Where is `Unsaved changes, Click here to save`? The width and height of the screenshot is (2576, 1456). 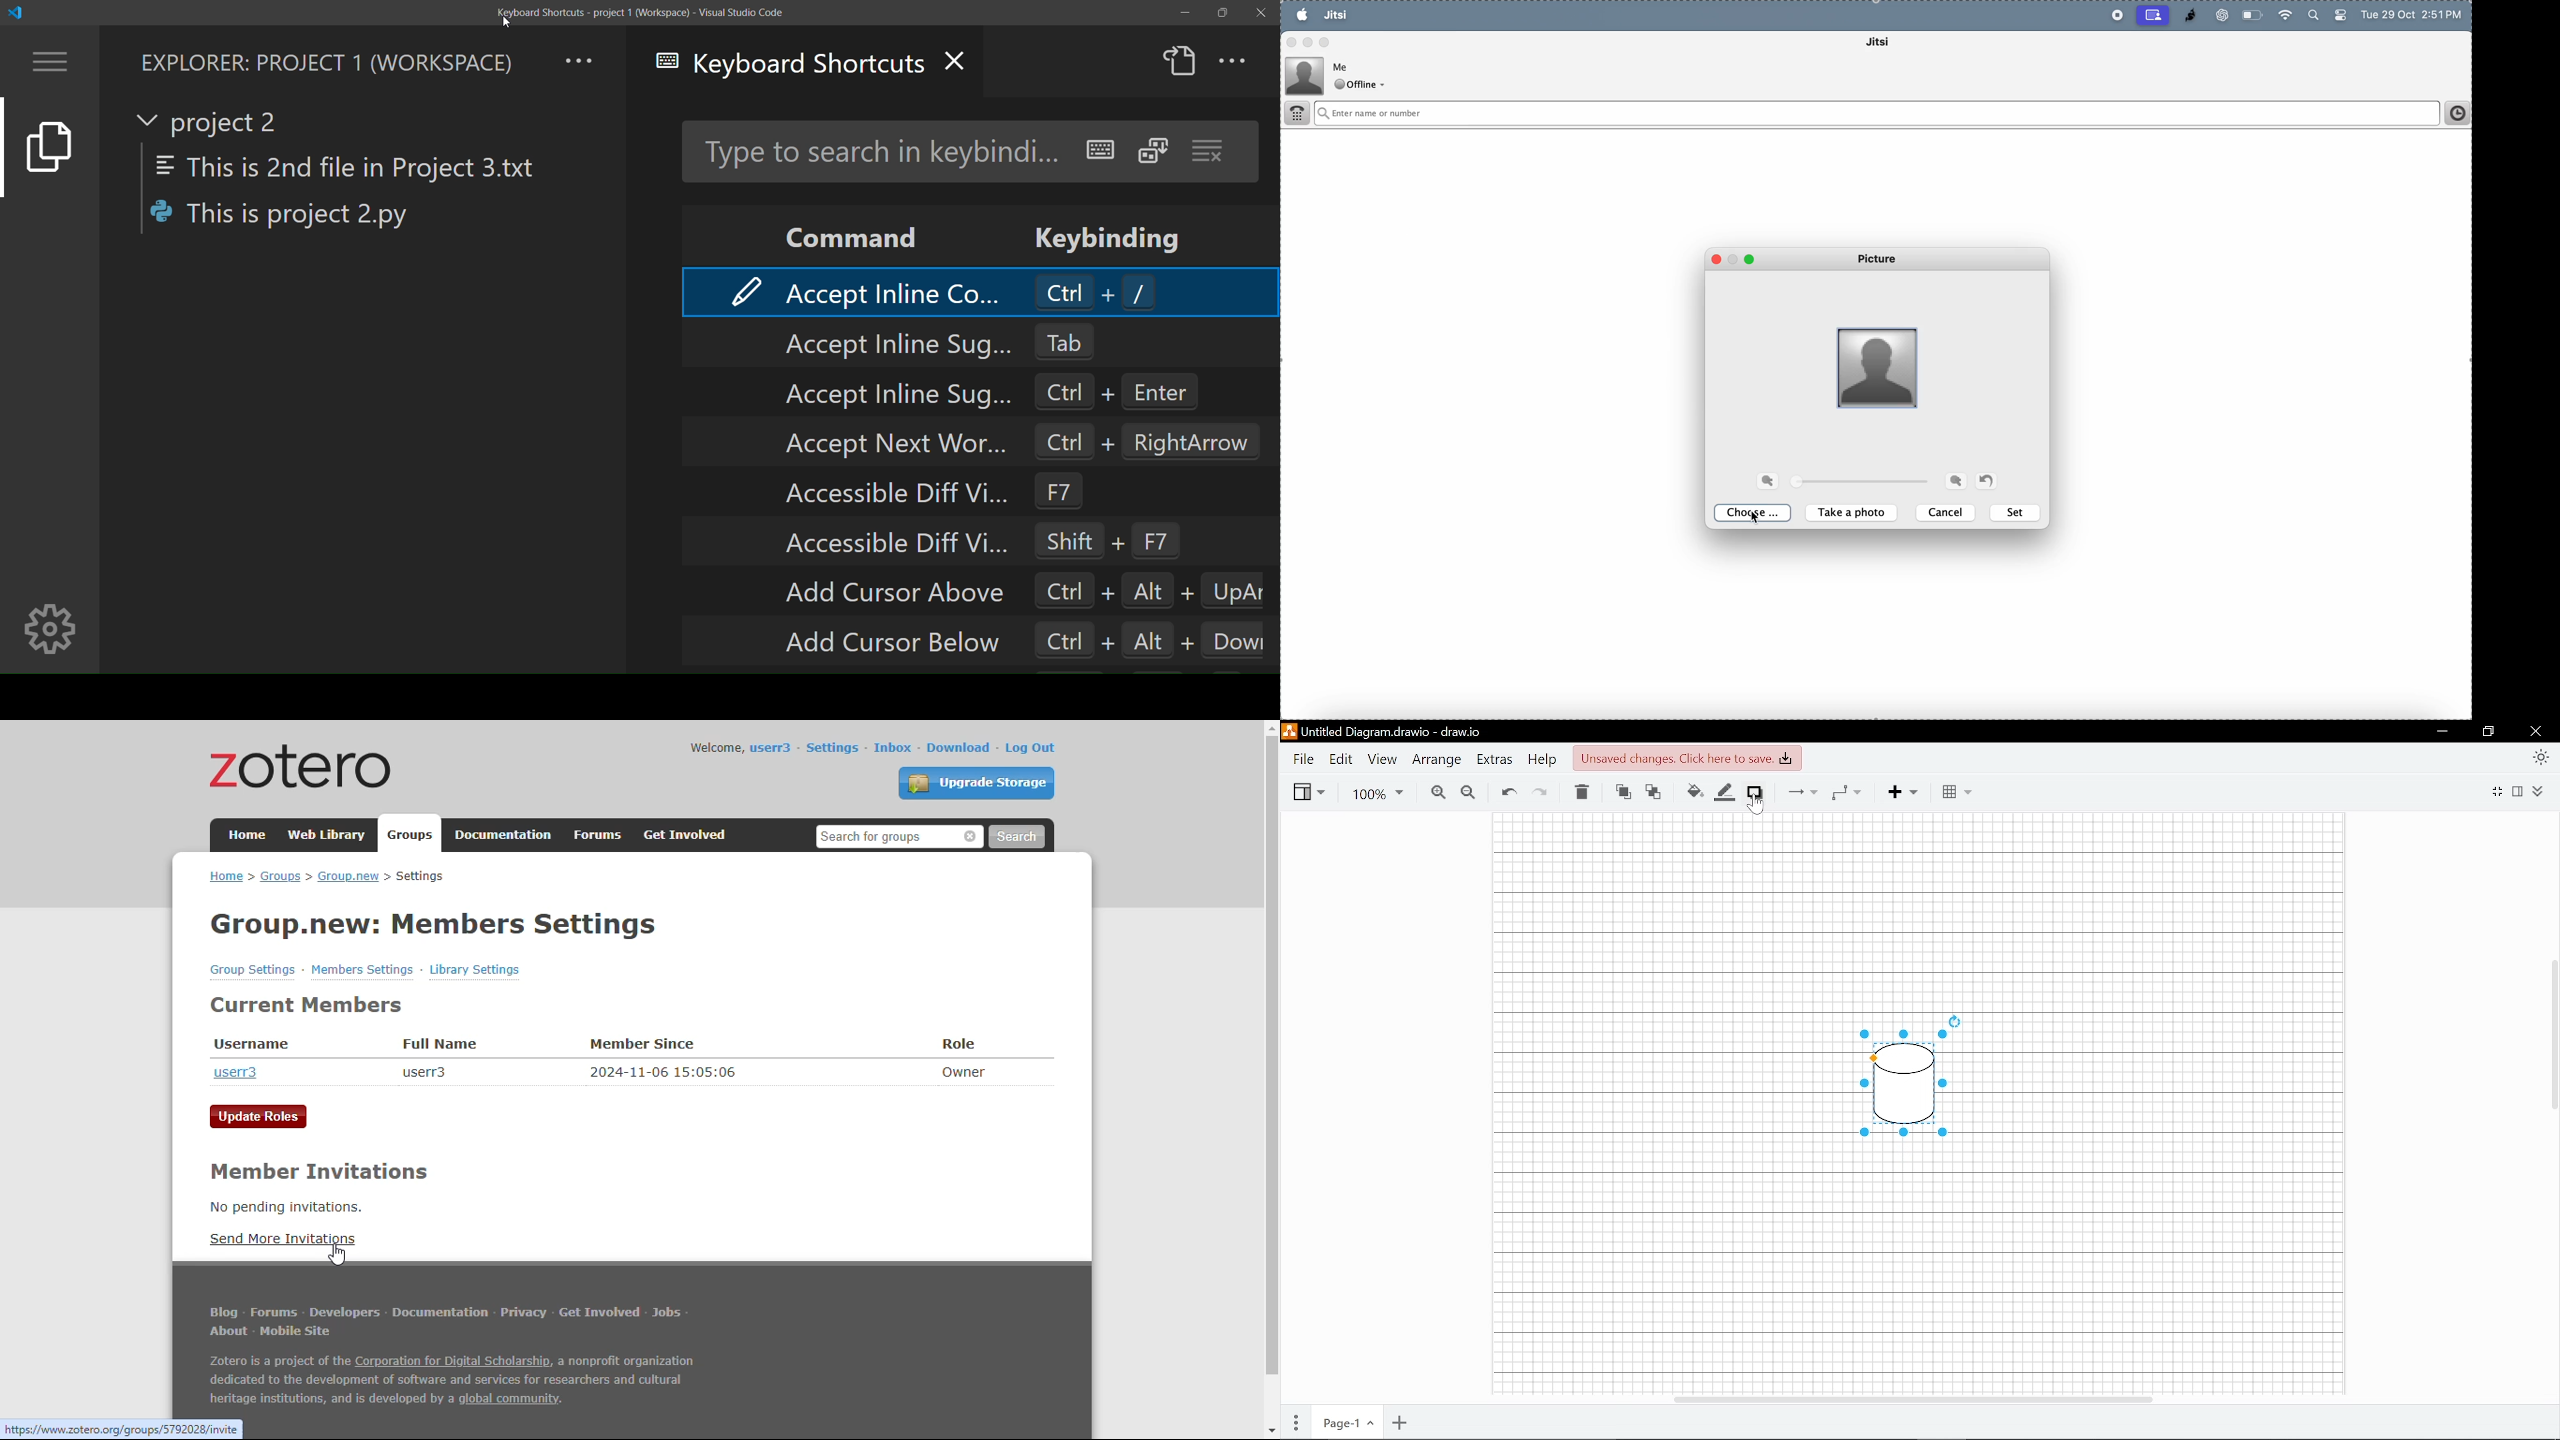
Unsaved changes, Click here to save is located at coordinates (1686, 758).